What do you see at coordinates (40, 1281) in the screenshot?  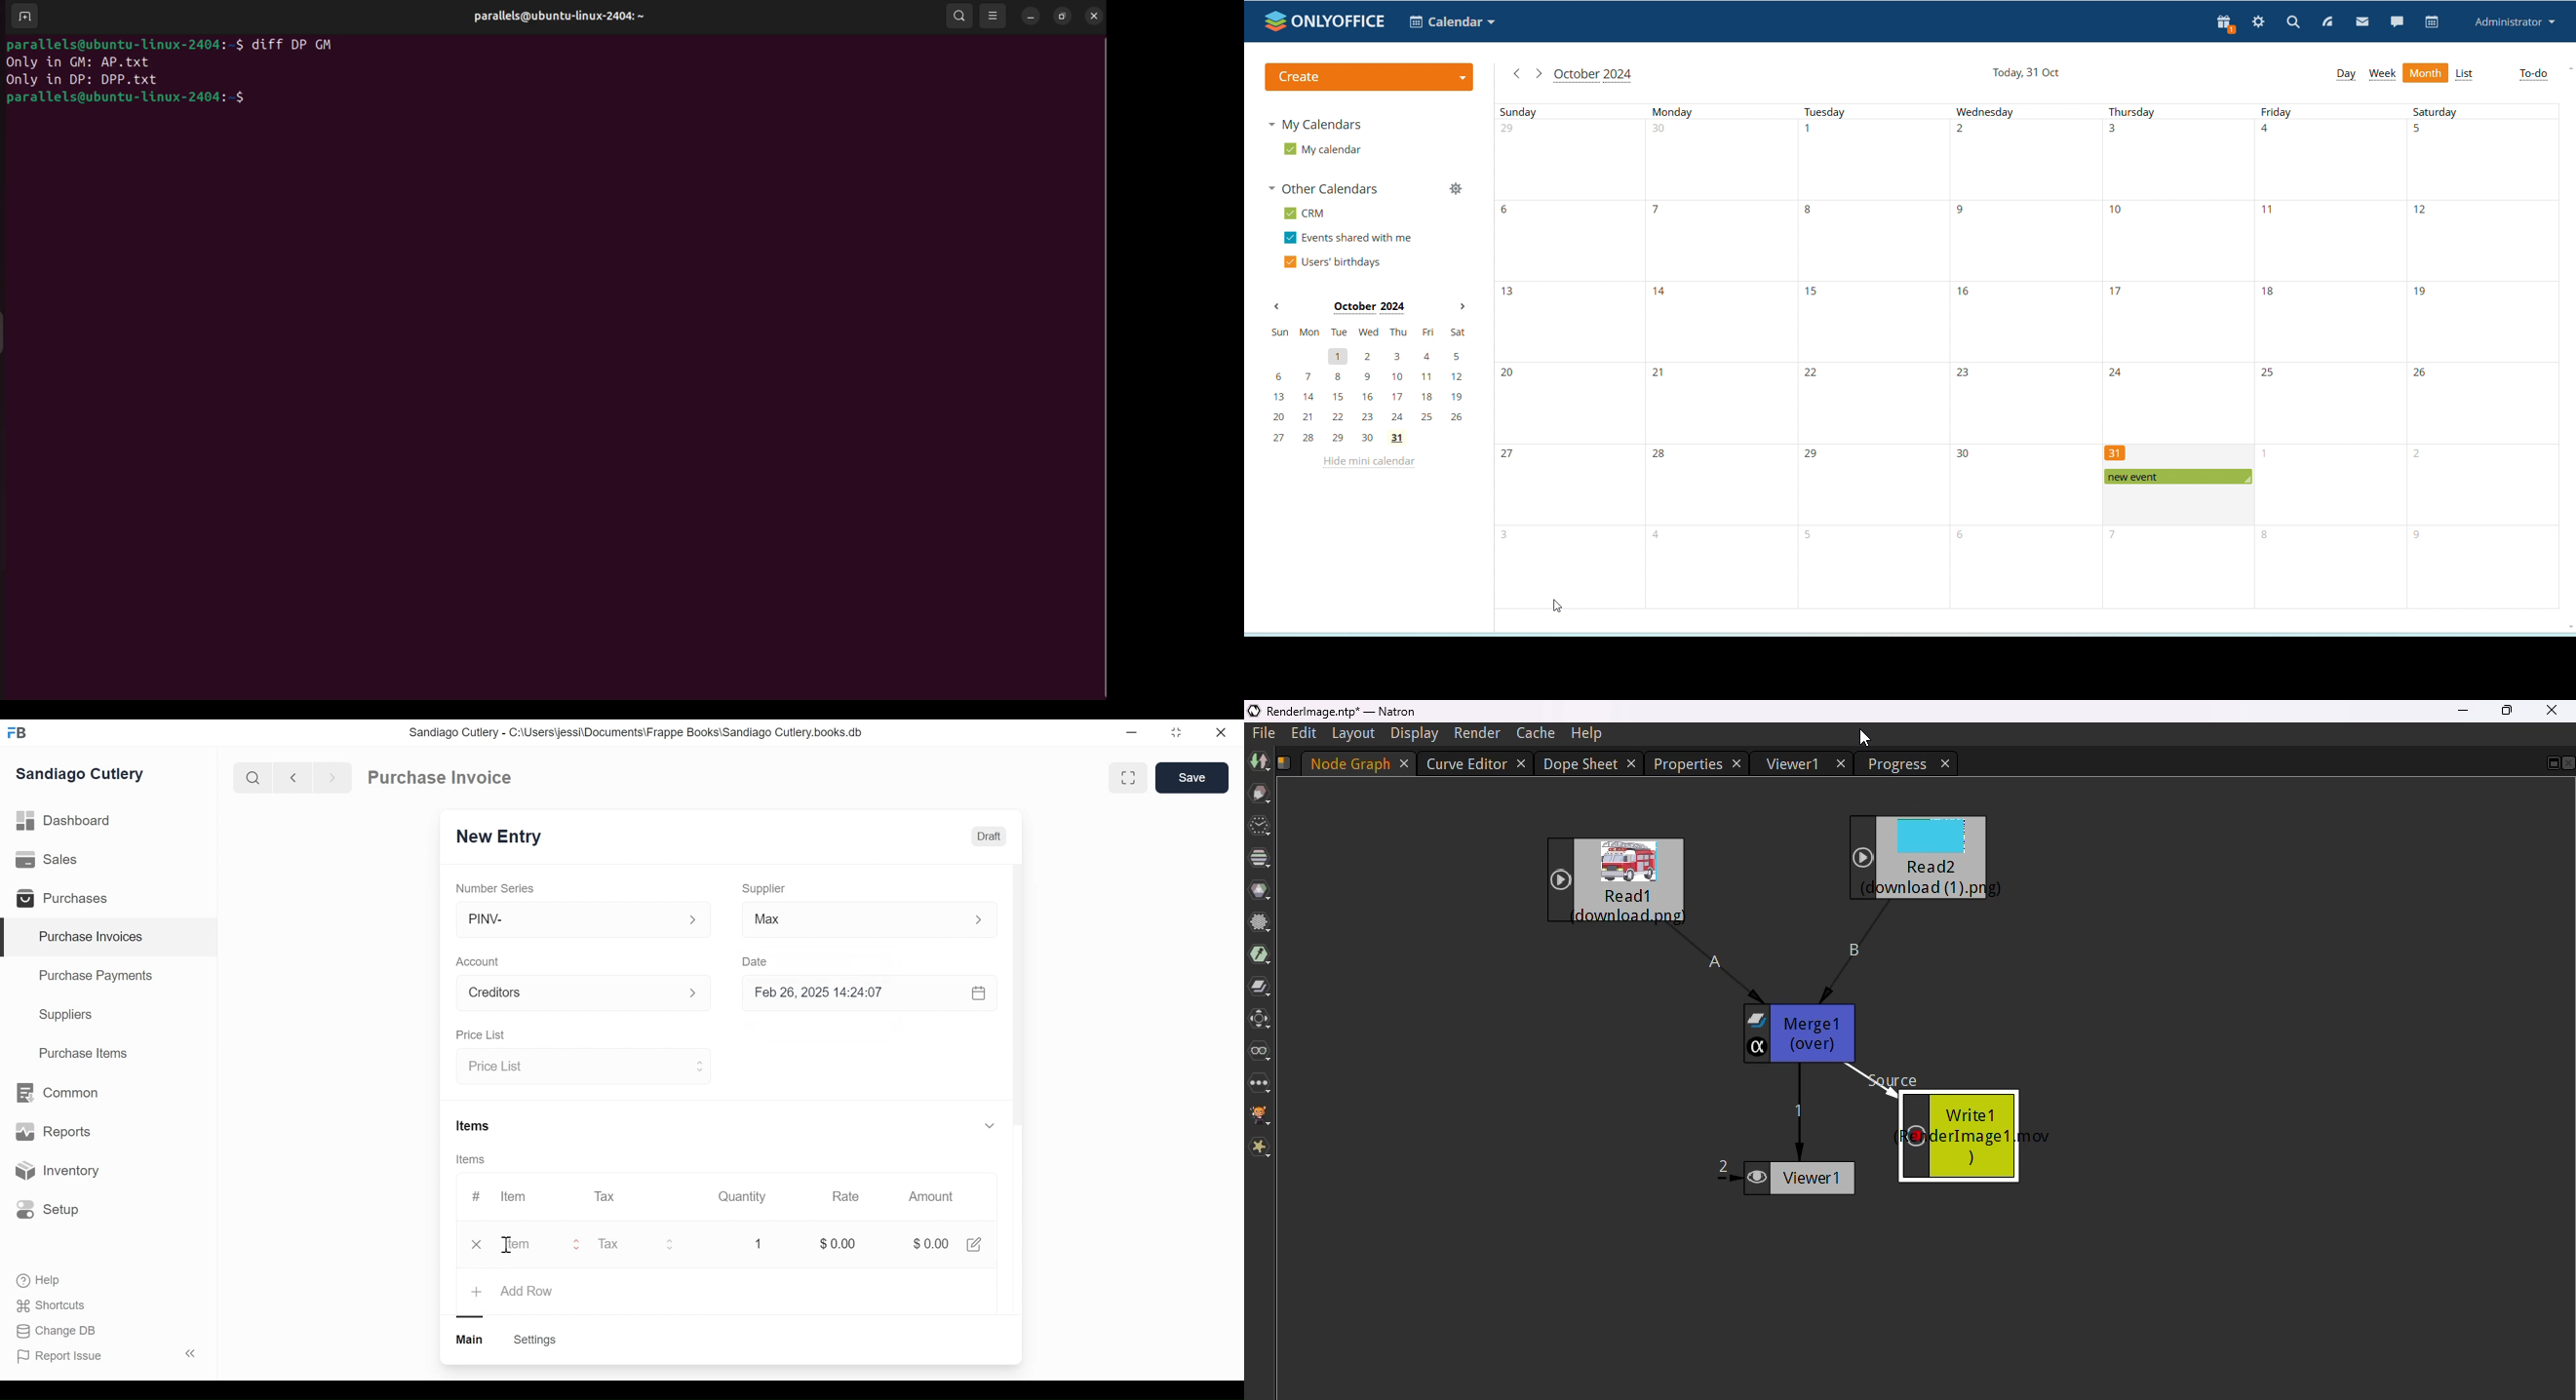 I see `Help` at bounding box center [40, 1281].